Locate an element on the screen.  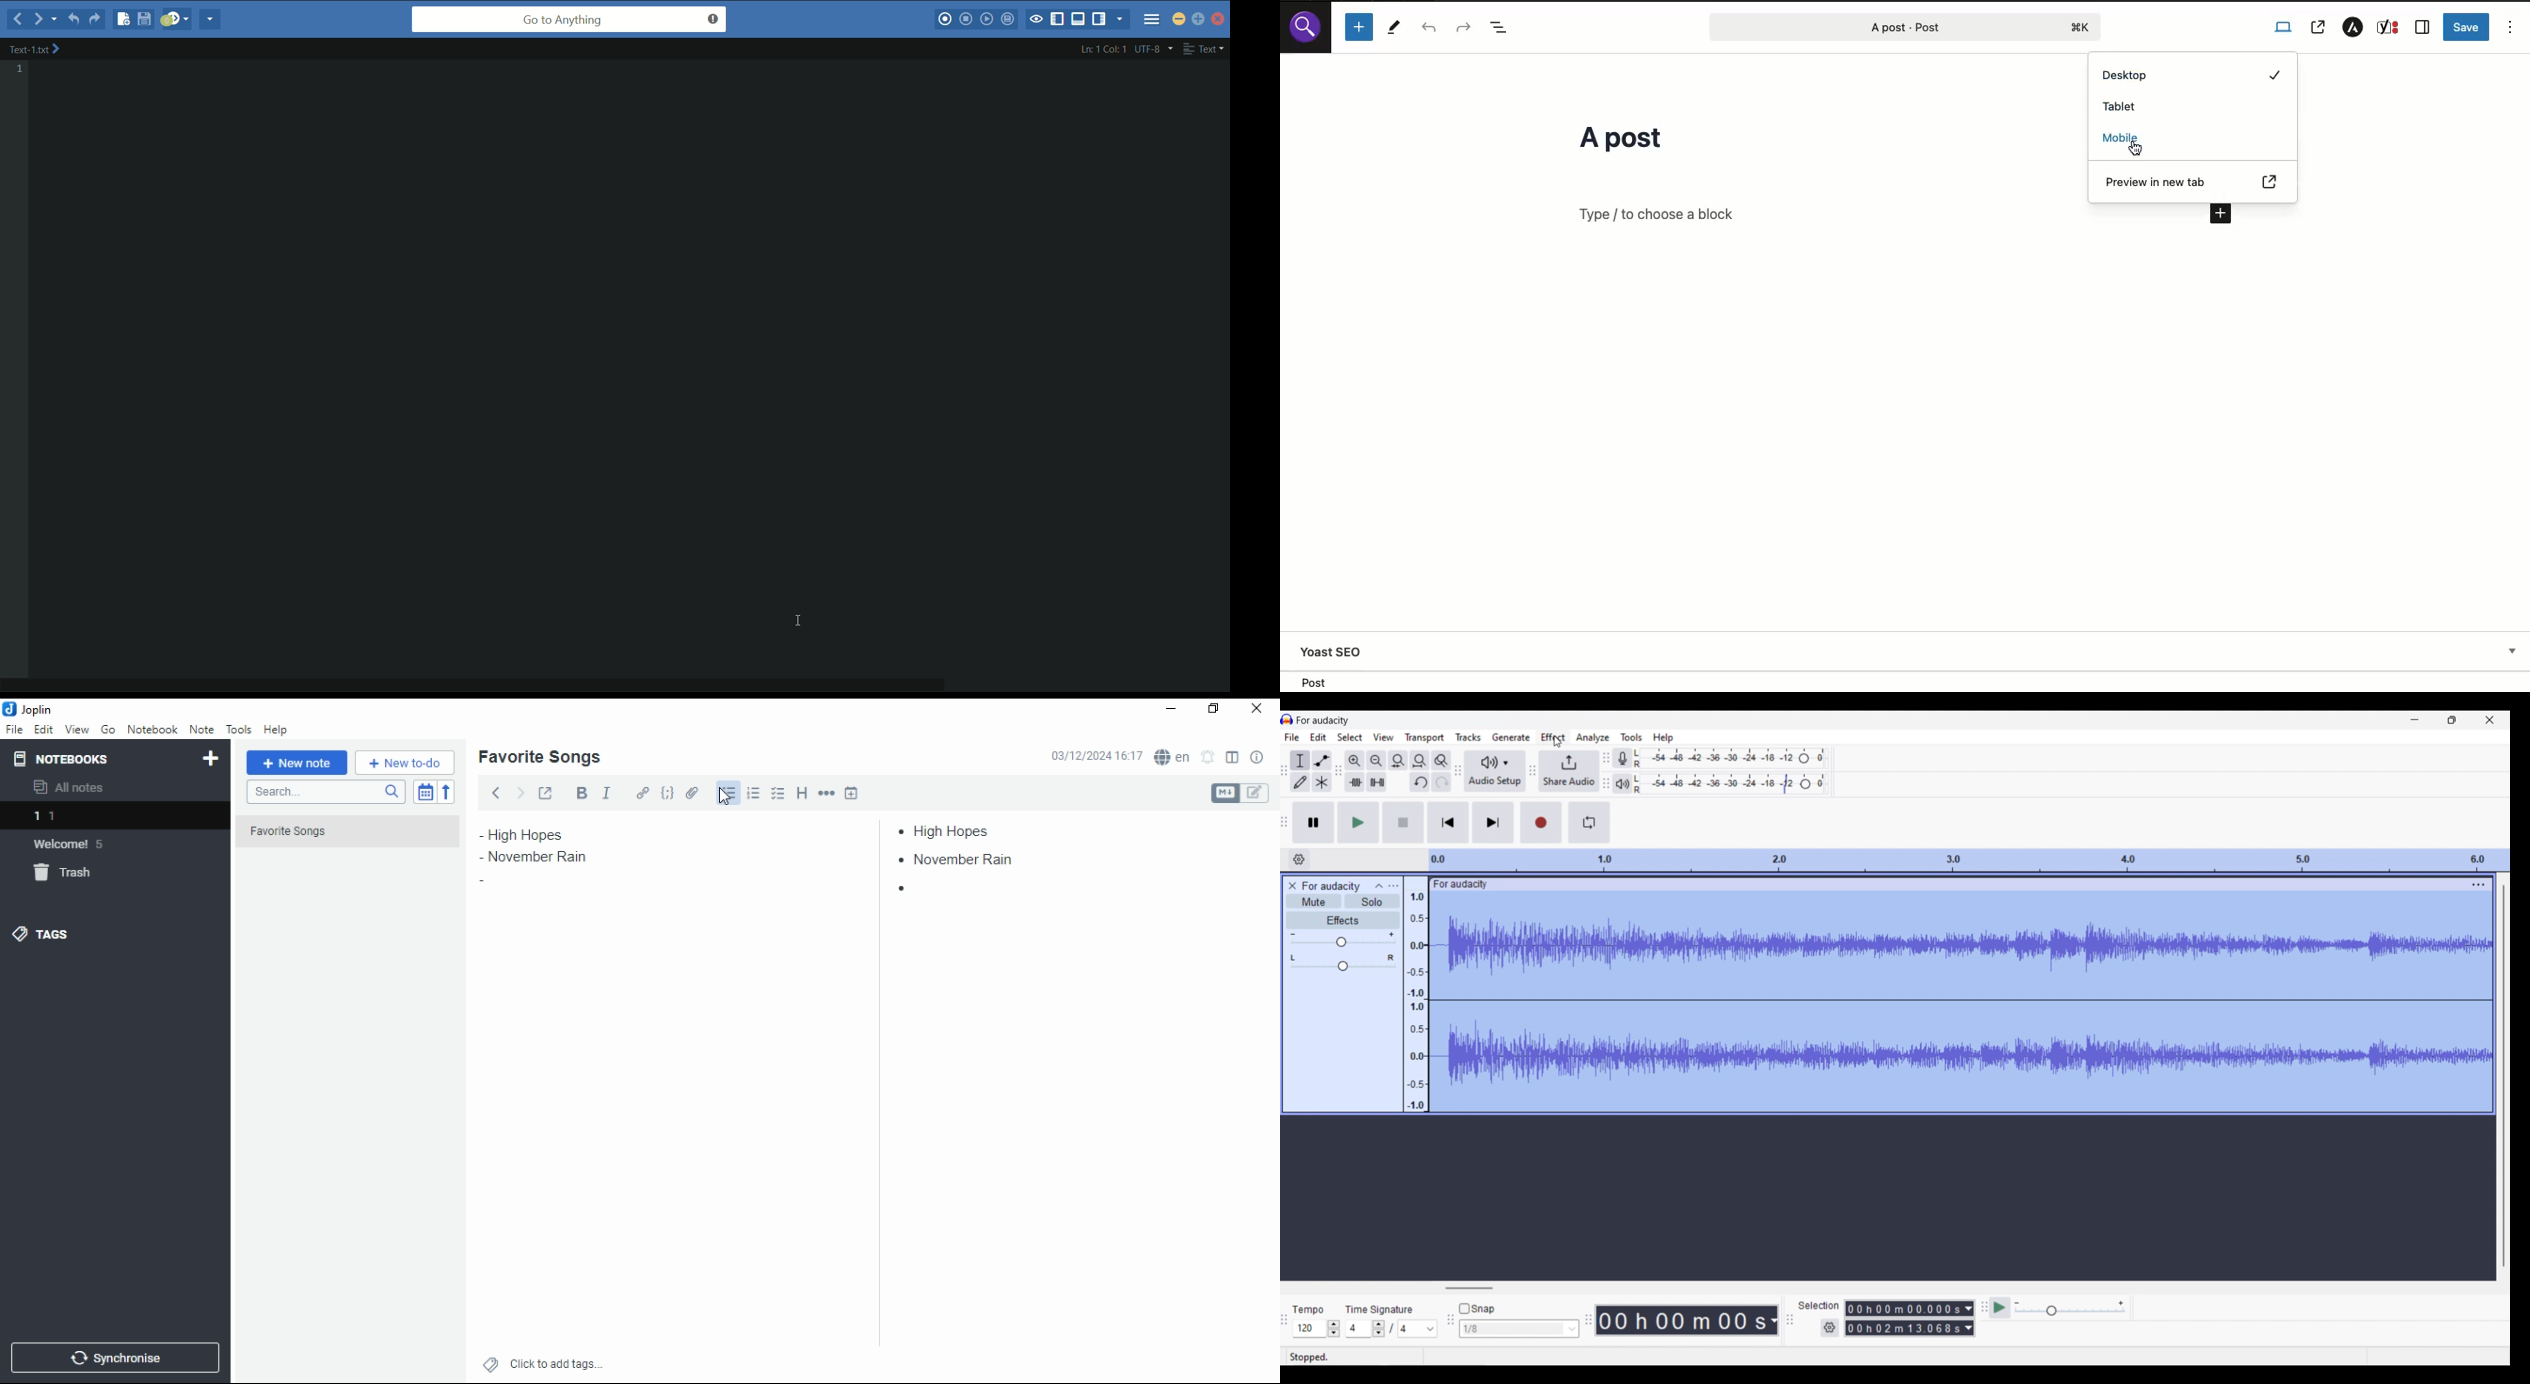
Horizontal slide bar is located at coordinates (1470, 1288).